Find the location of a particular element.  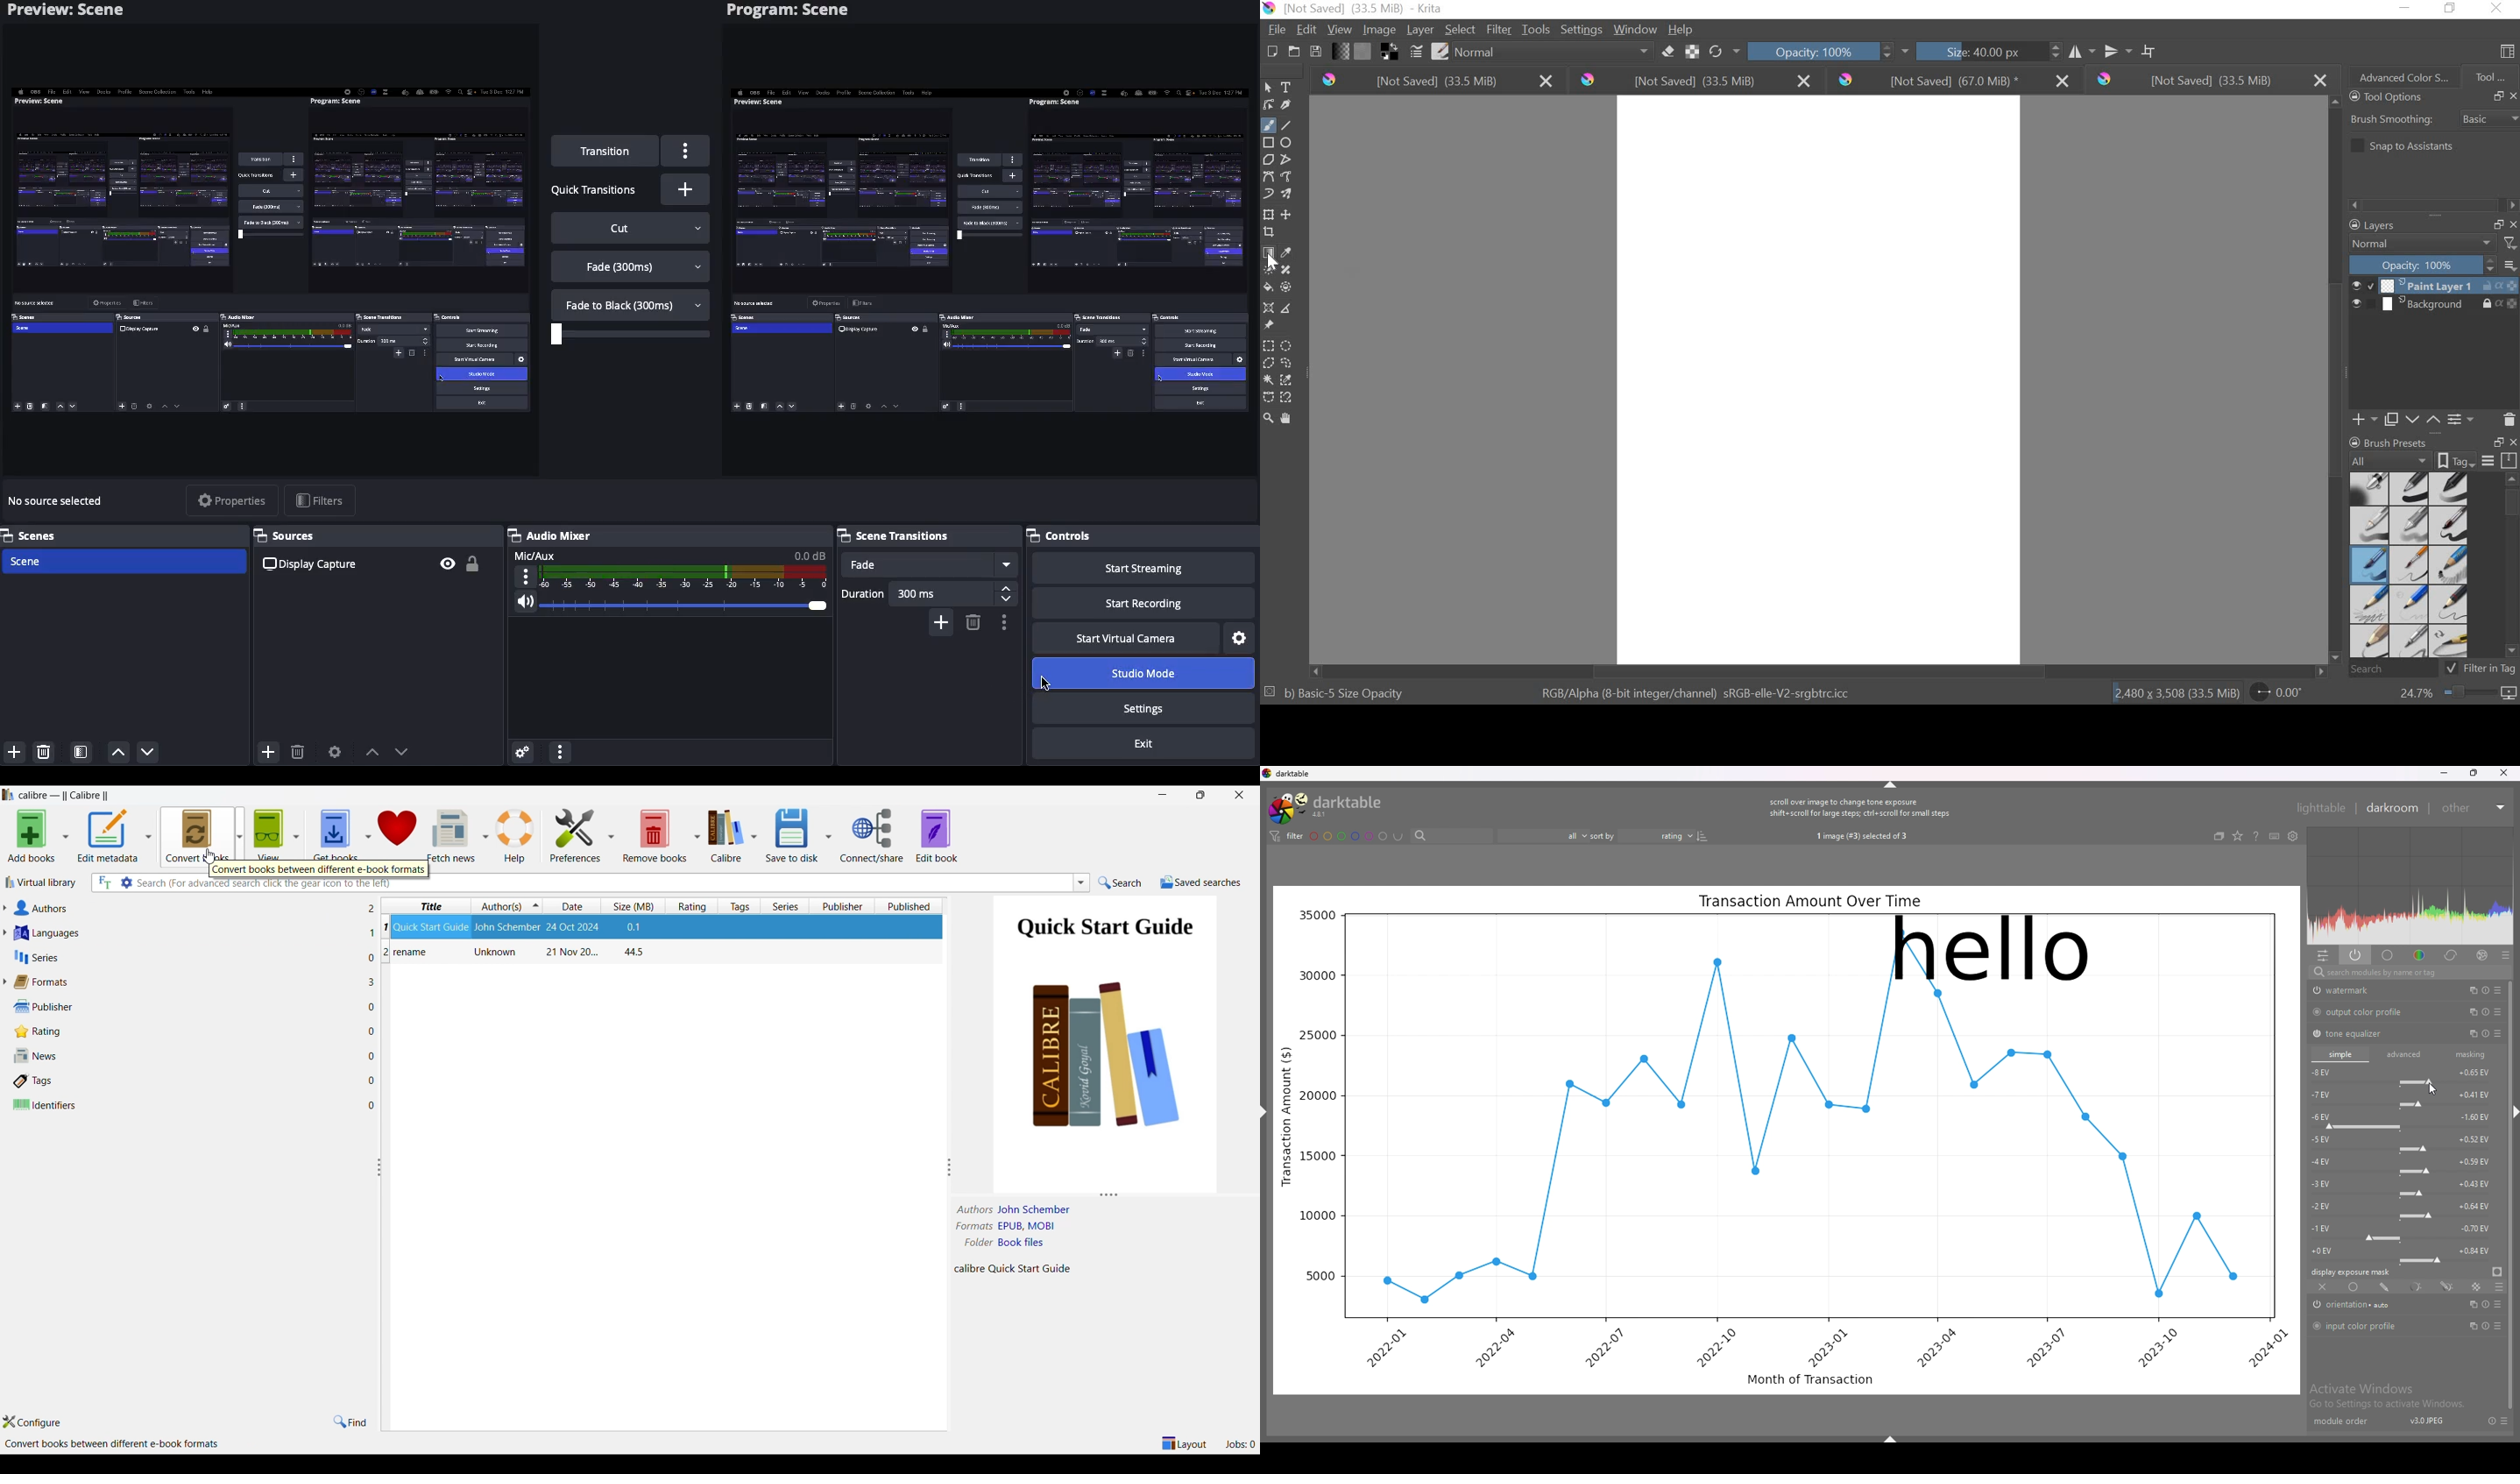

-6 EV force is located at coordinates (2404, 1121).